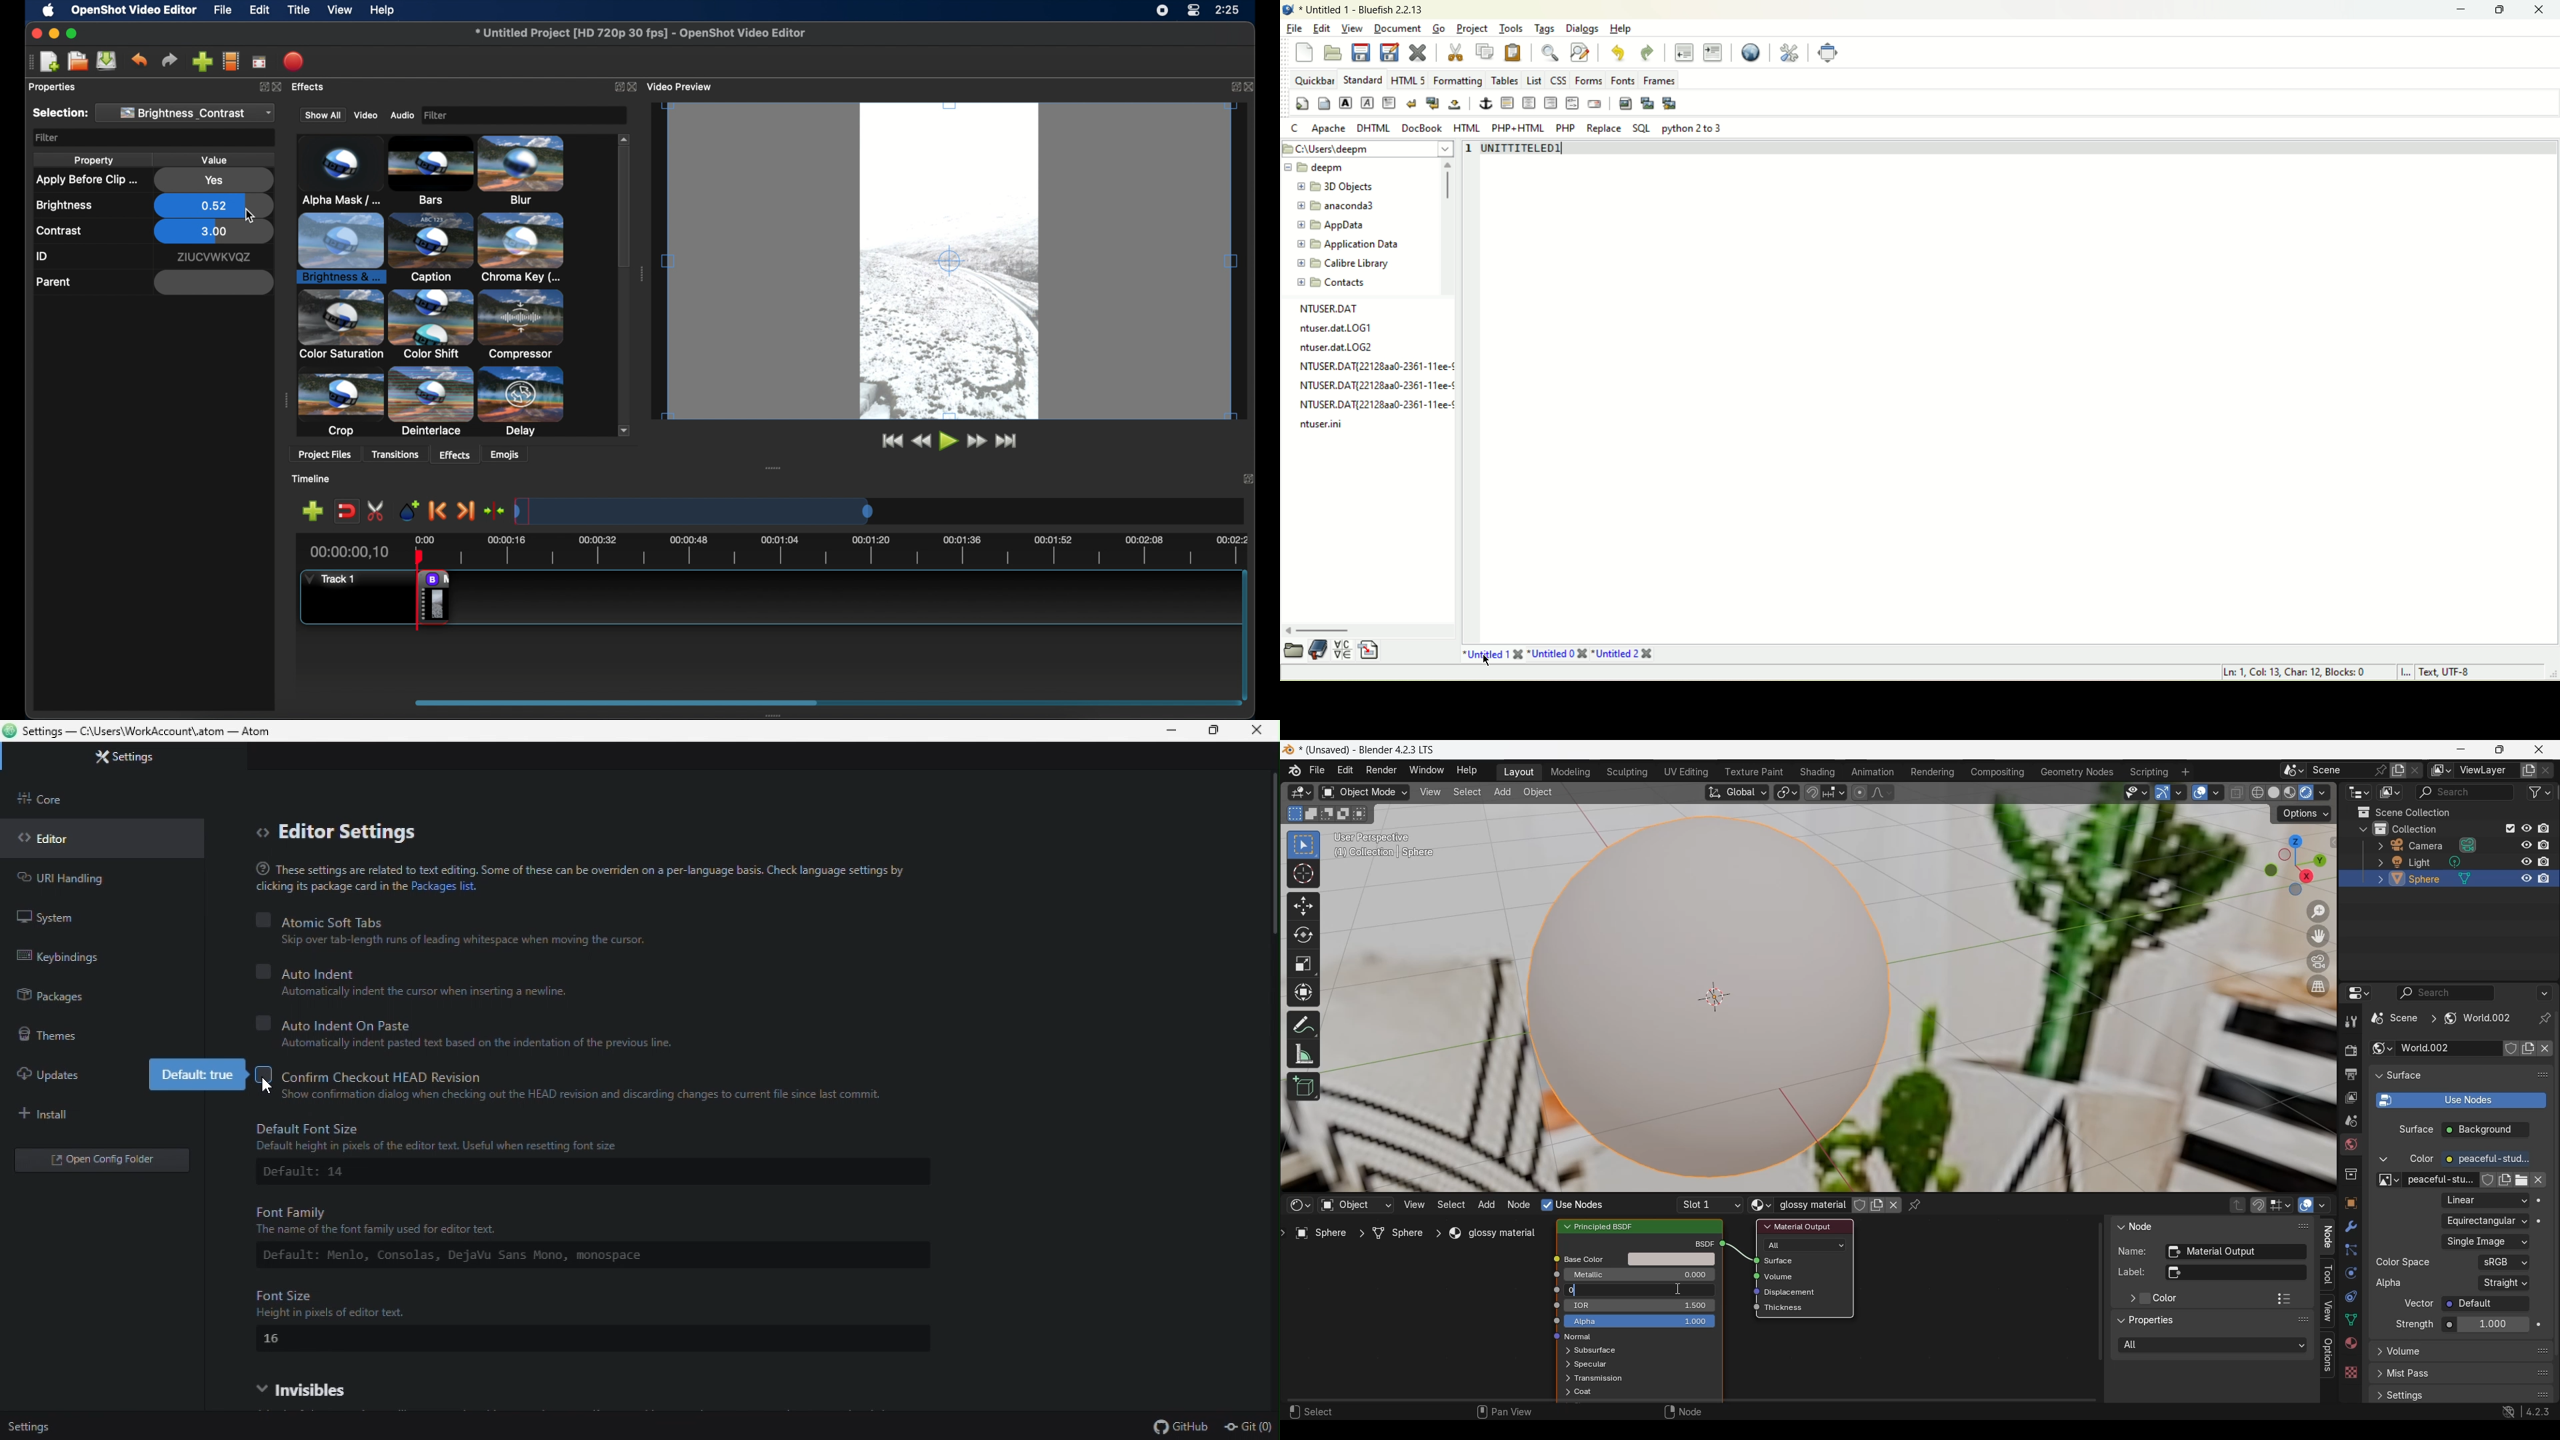  I want to click on rewind, so click(921, 442).